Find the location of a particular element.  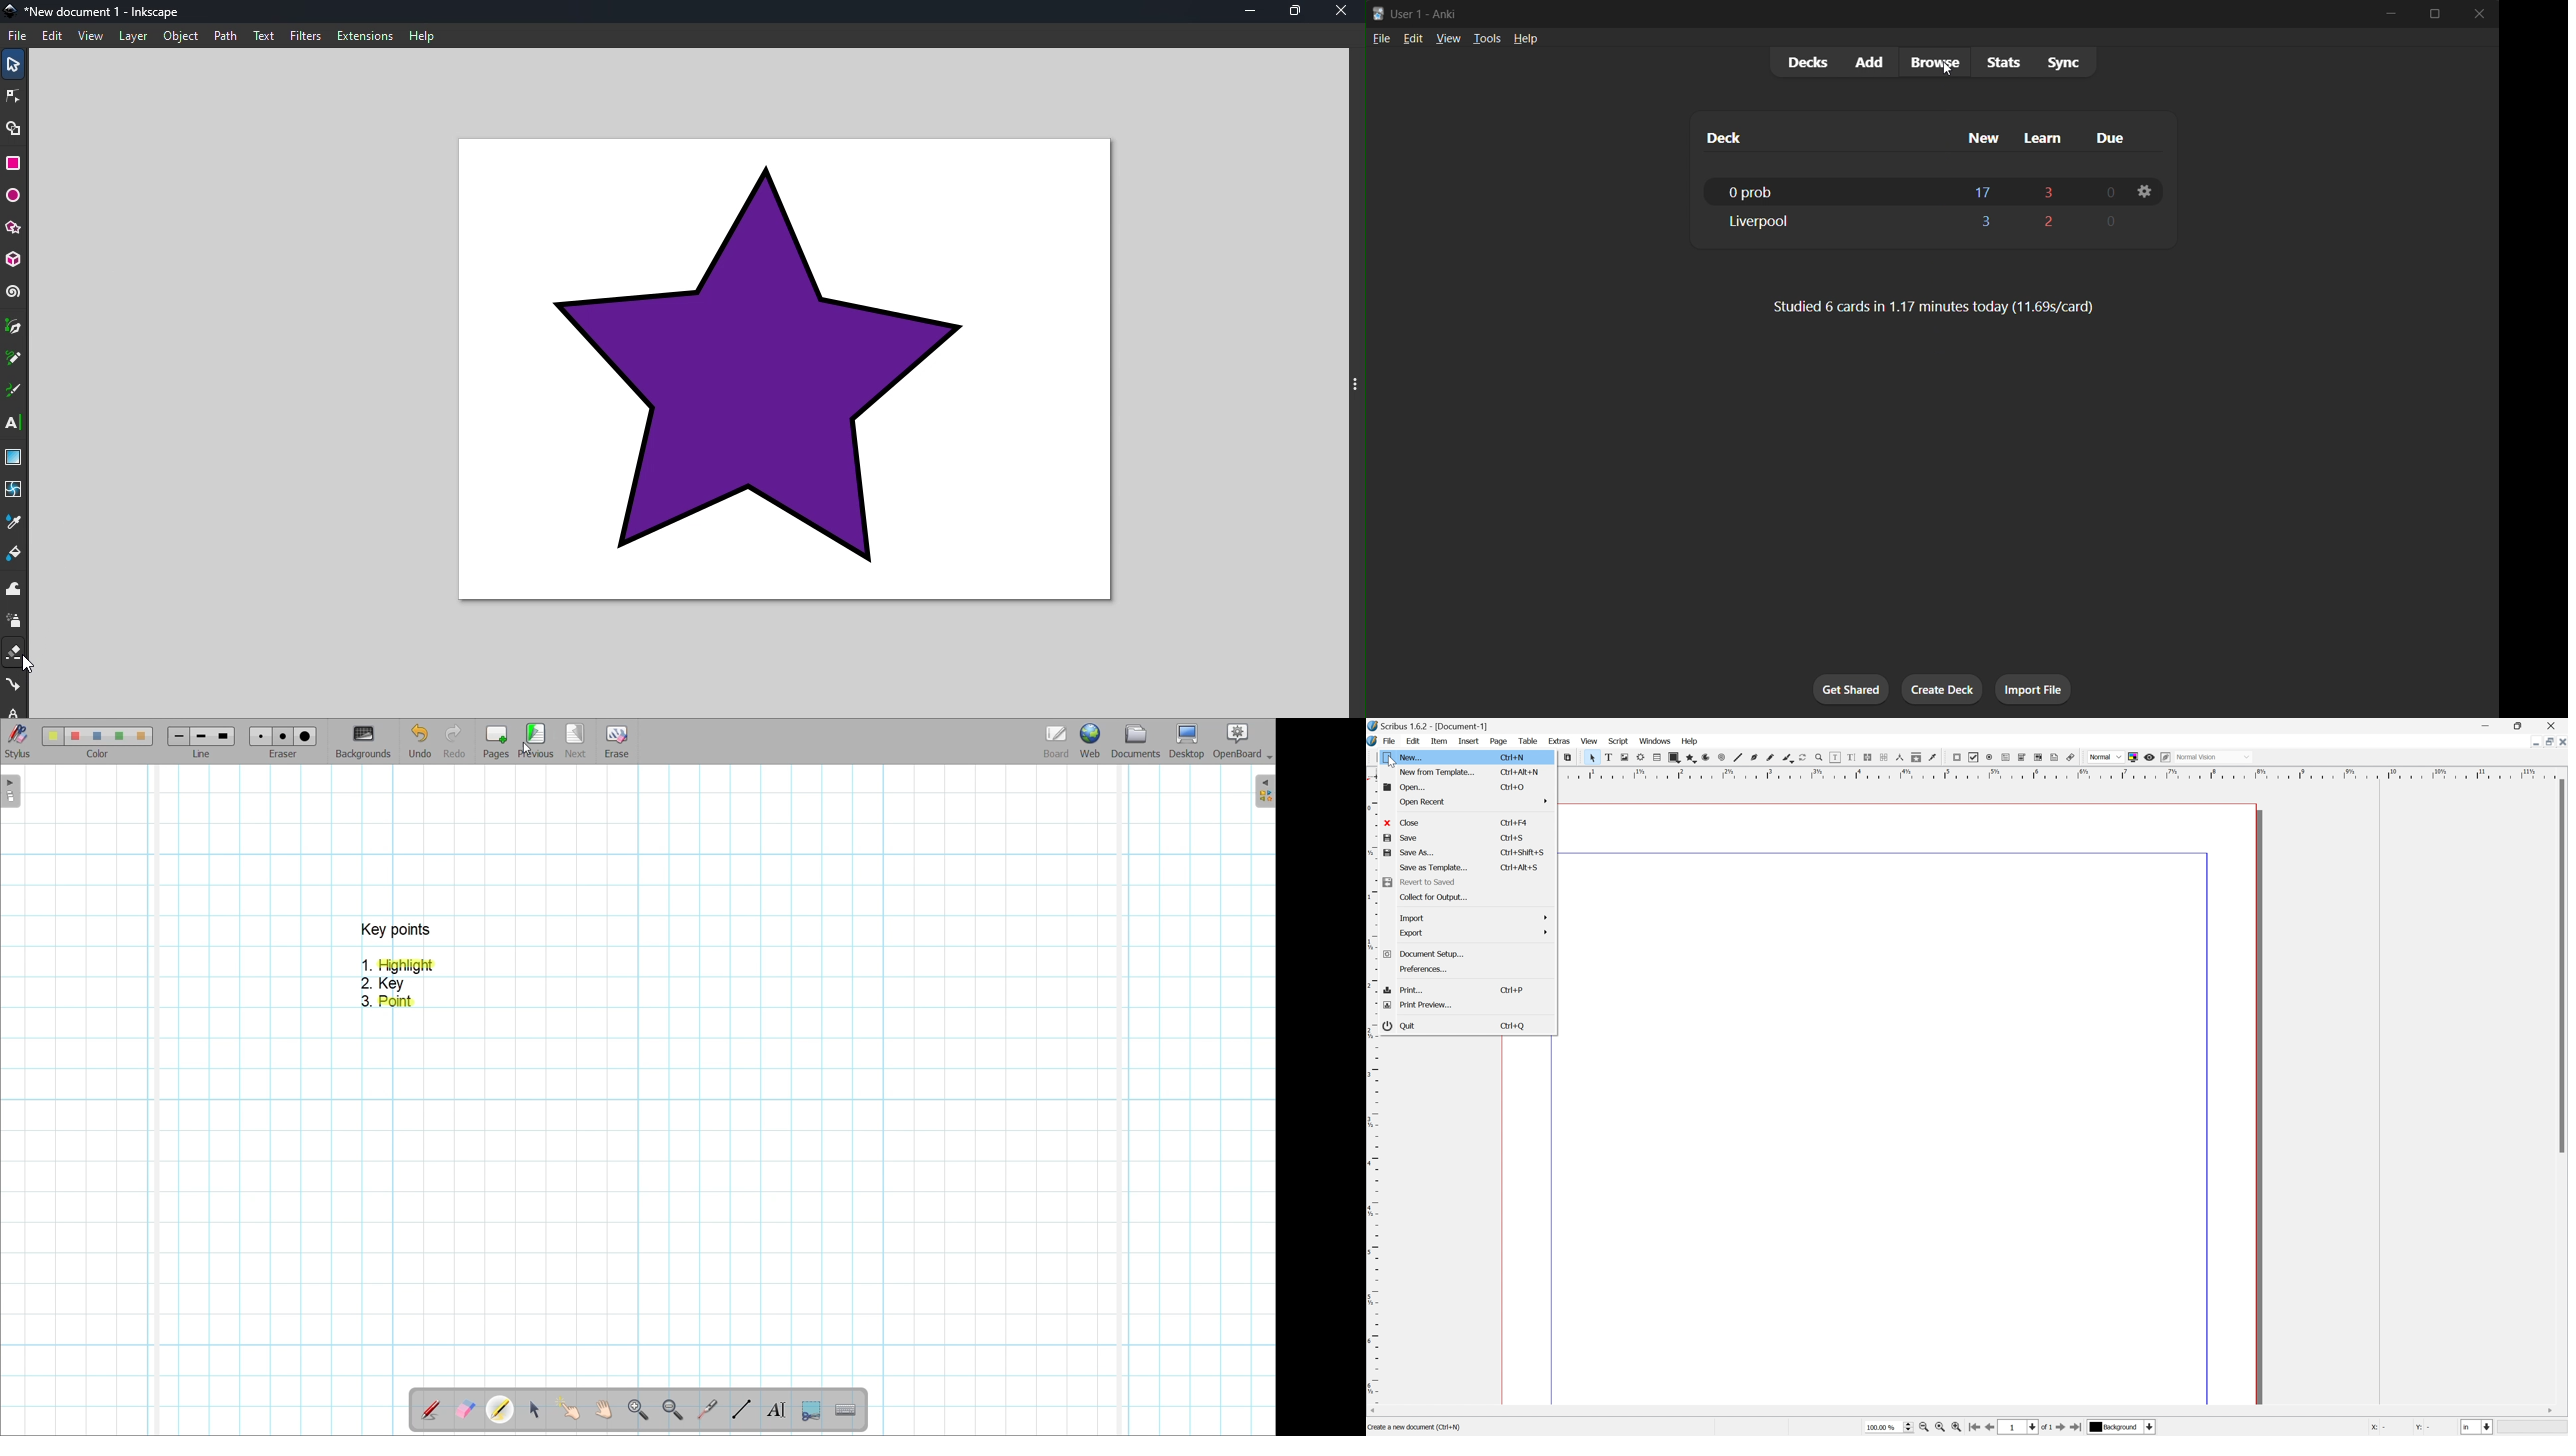

collect for output is located at coordinates (1433, 898).